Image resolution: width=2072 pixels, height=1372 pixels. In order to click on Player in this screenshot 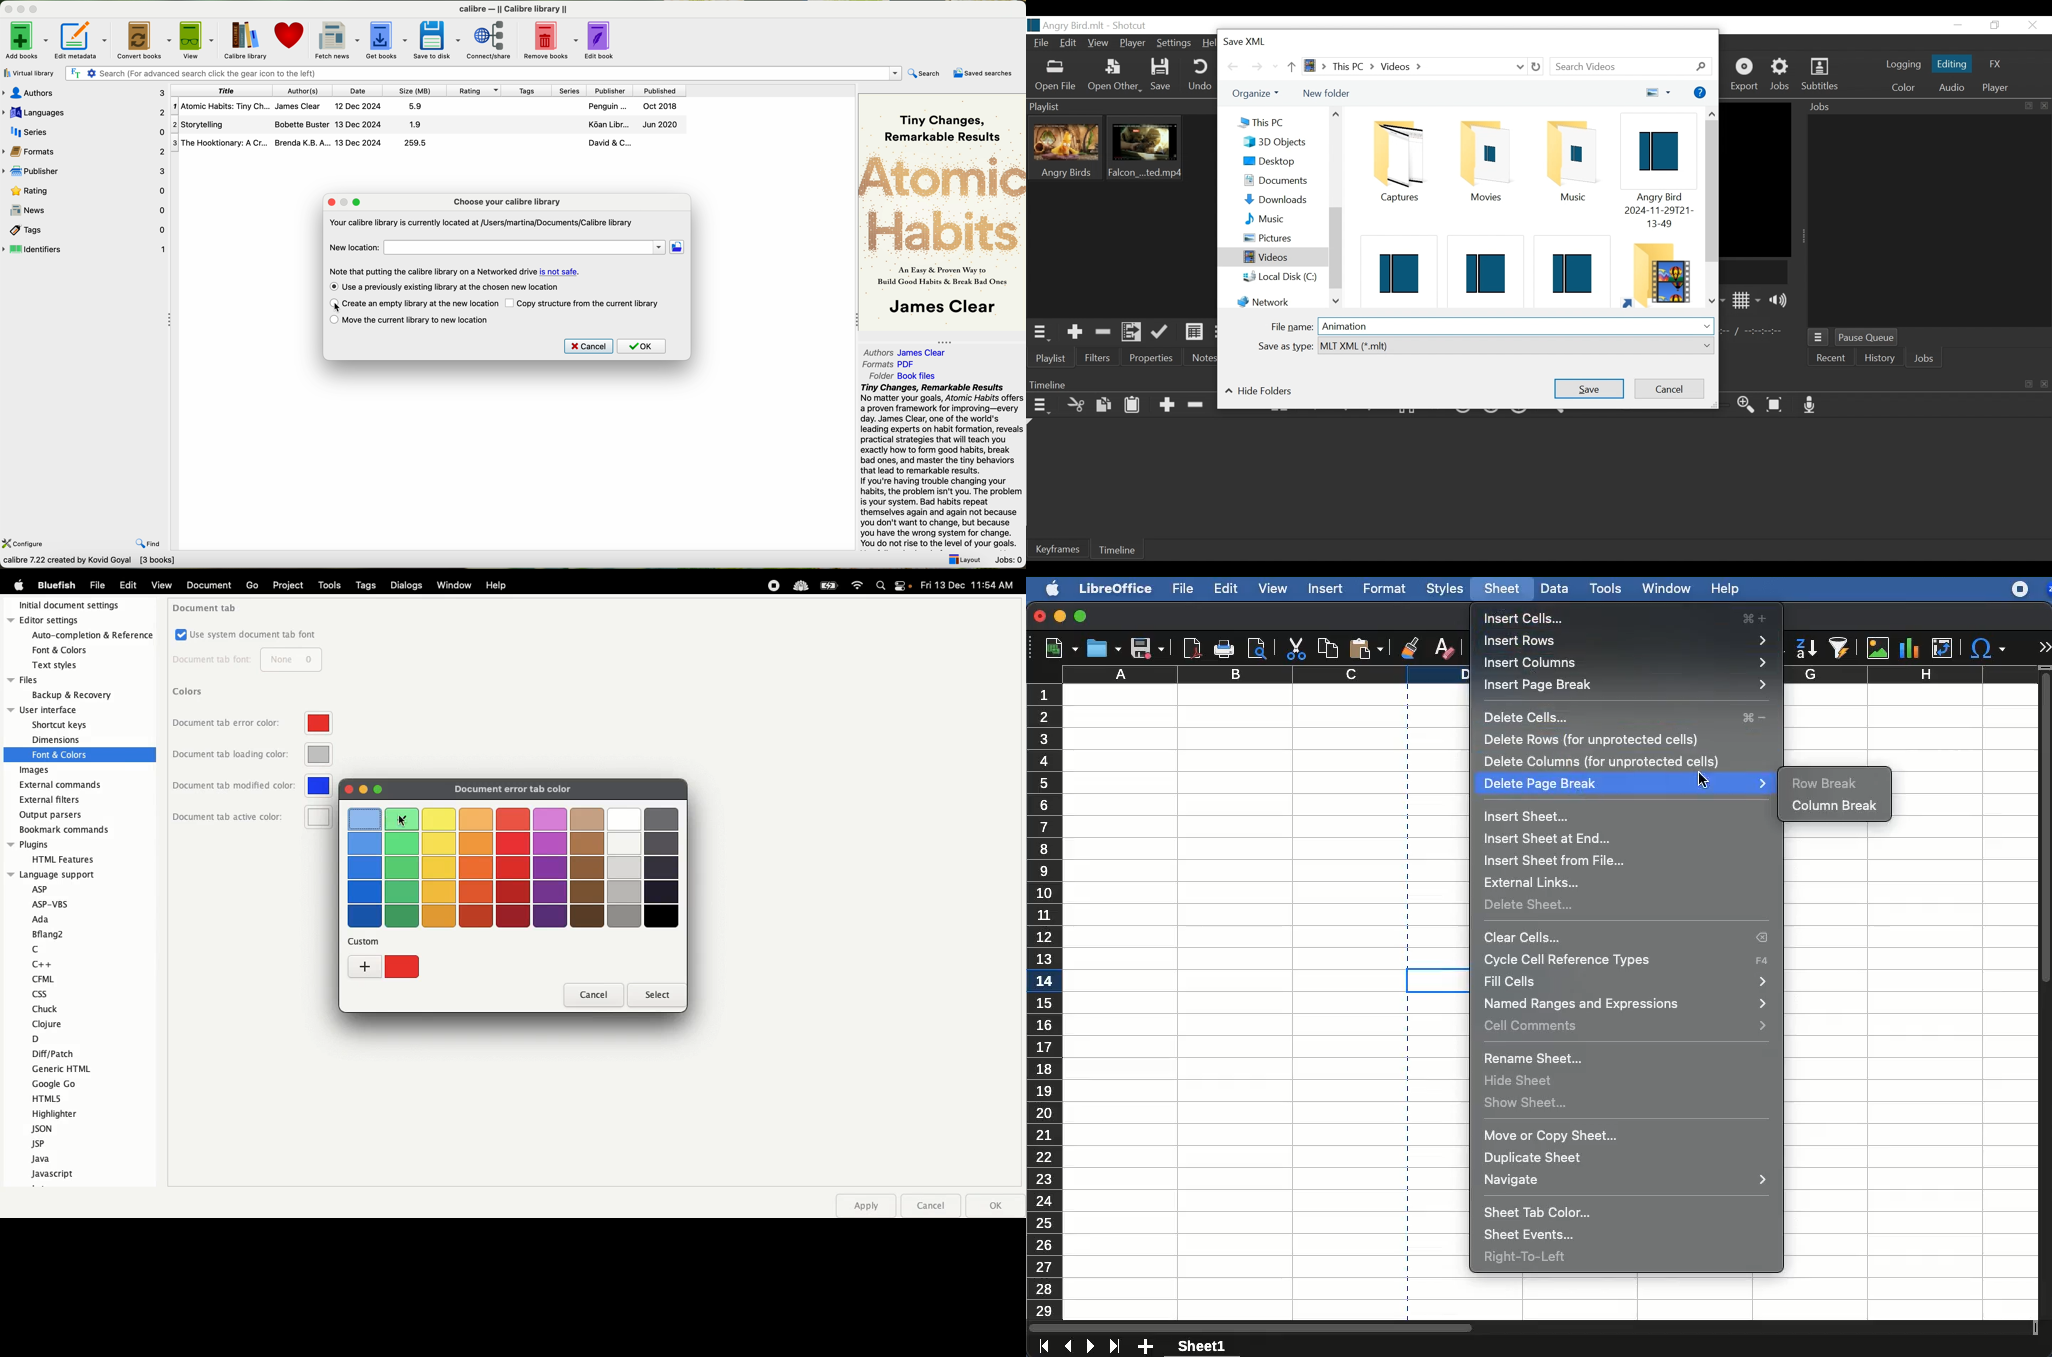, I will do `click(1993, 89)`.